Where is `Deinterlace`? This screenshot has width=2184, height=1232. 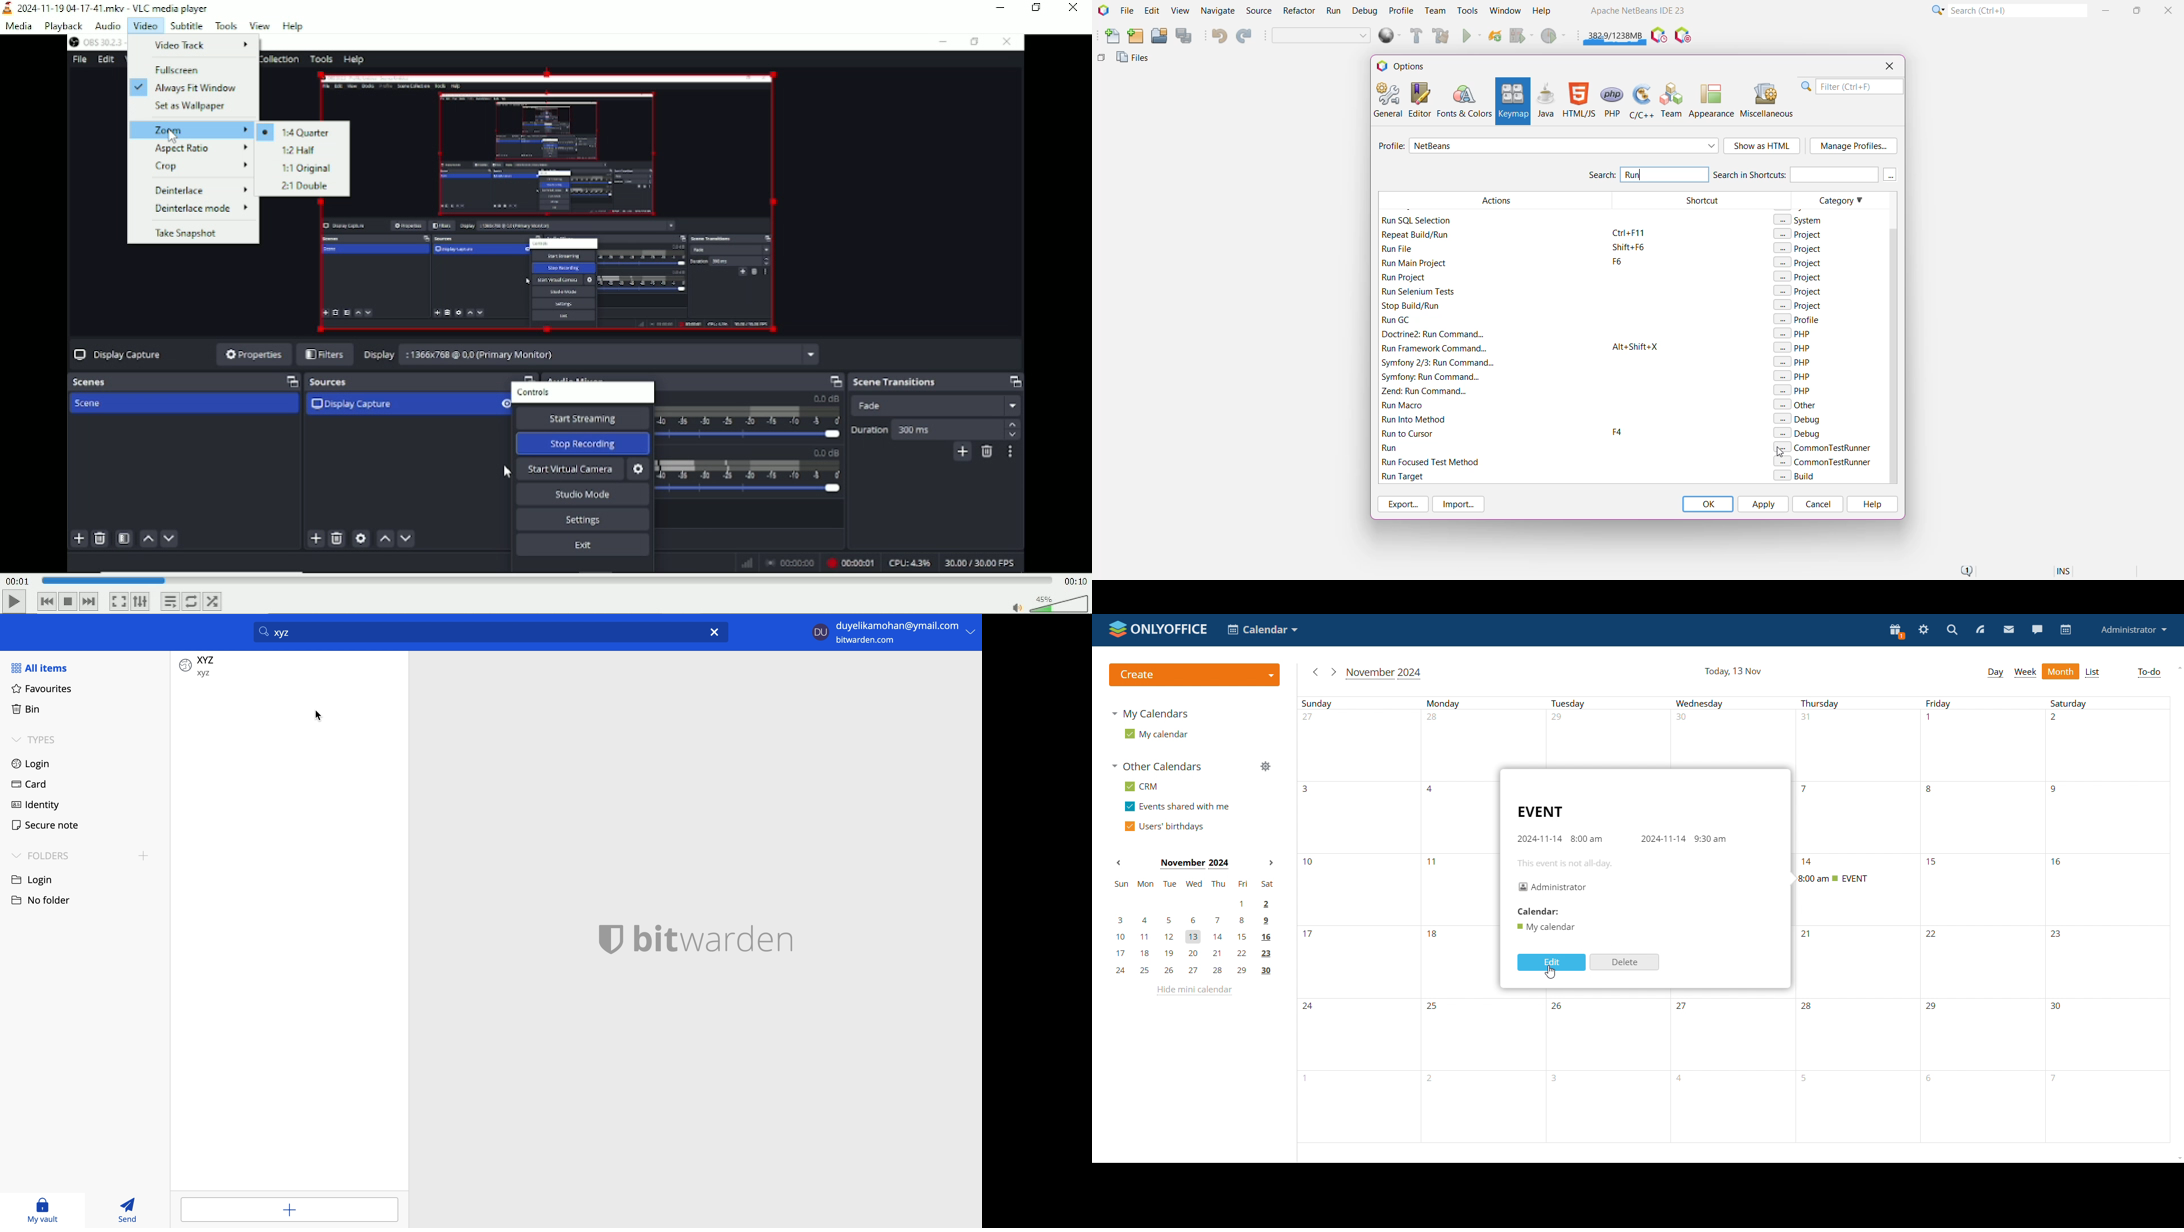
Deinterlace is located at coordinates (200, 191).